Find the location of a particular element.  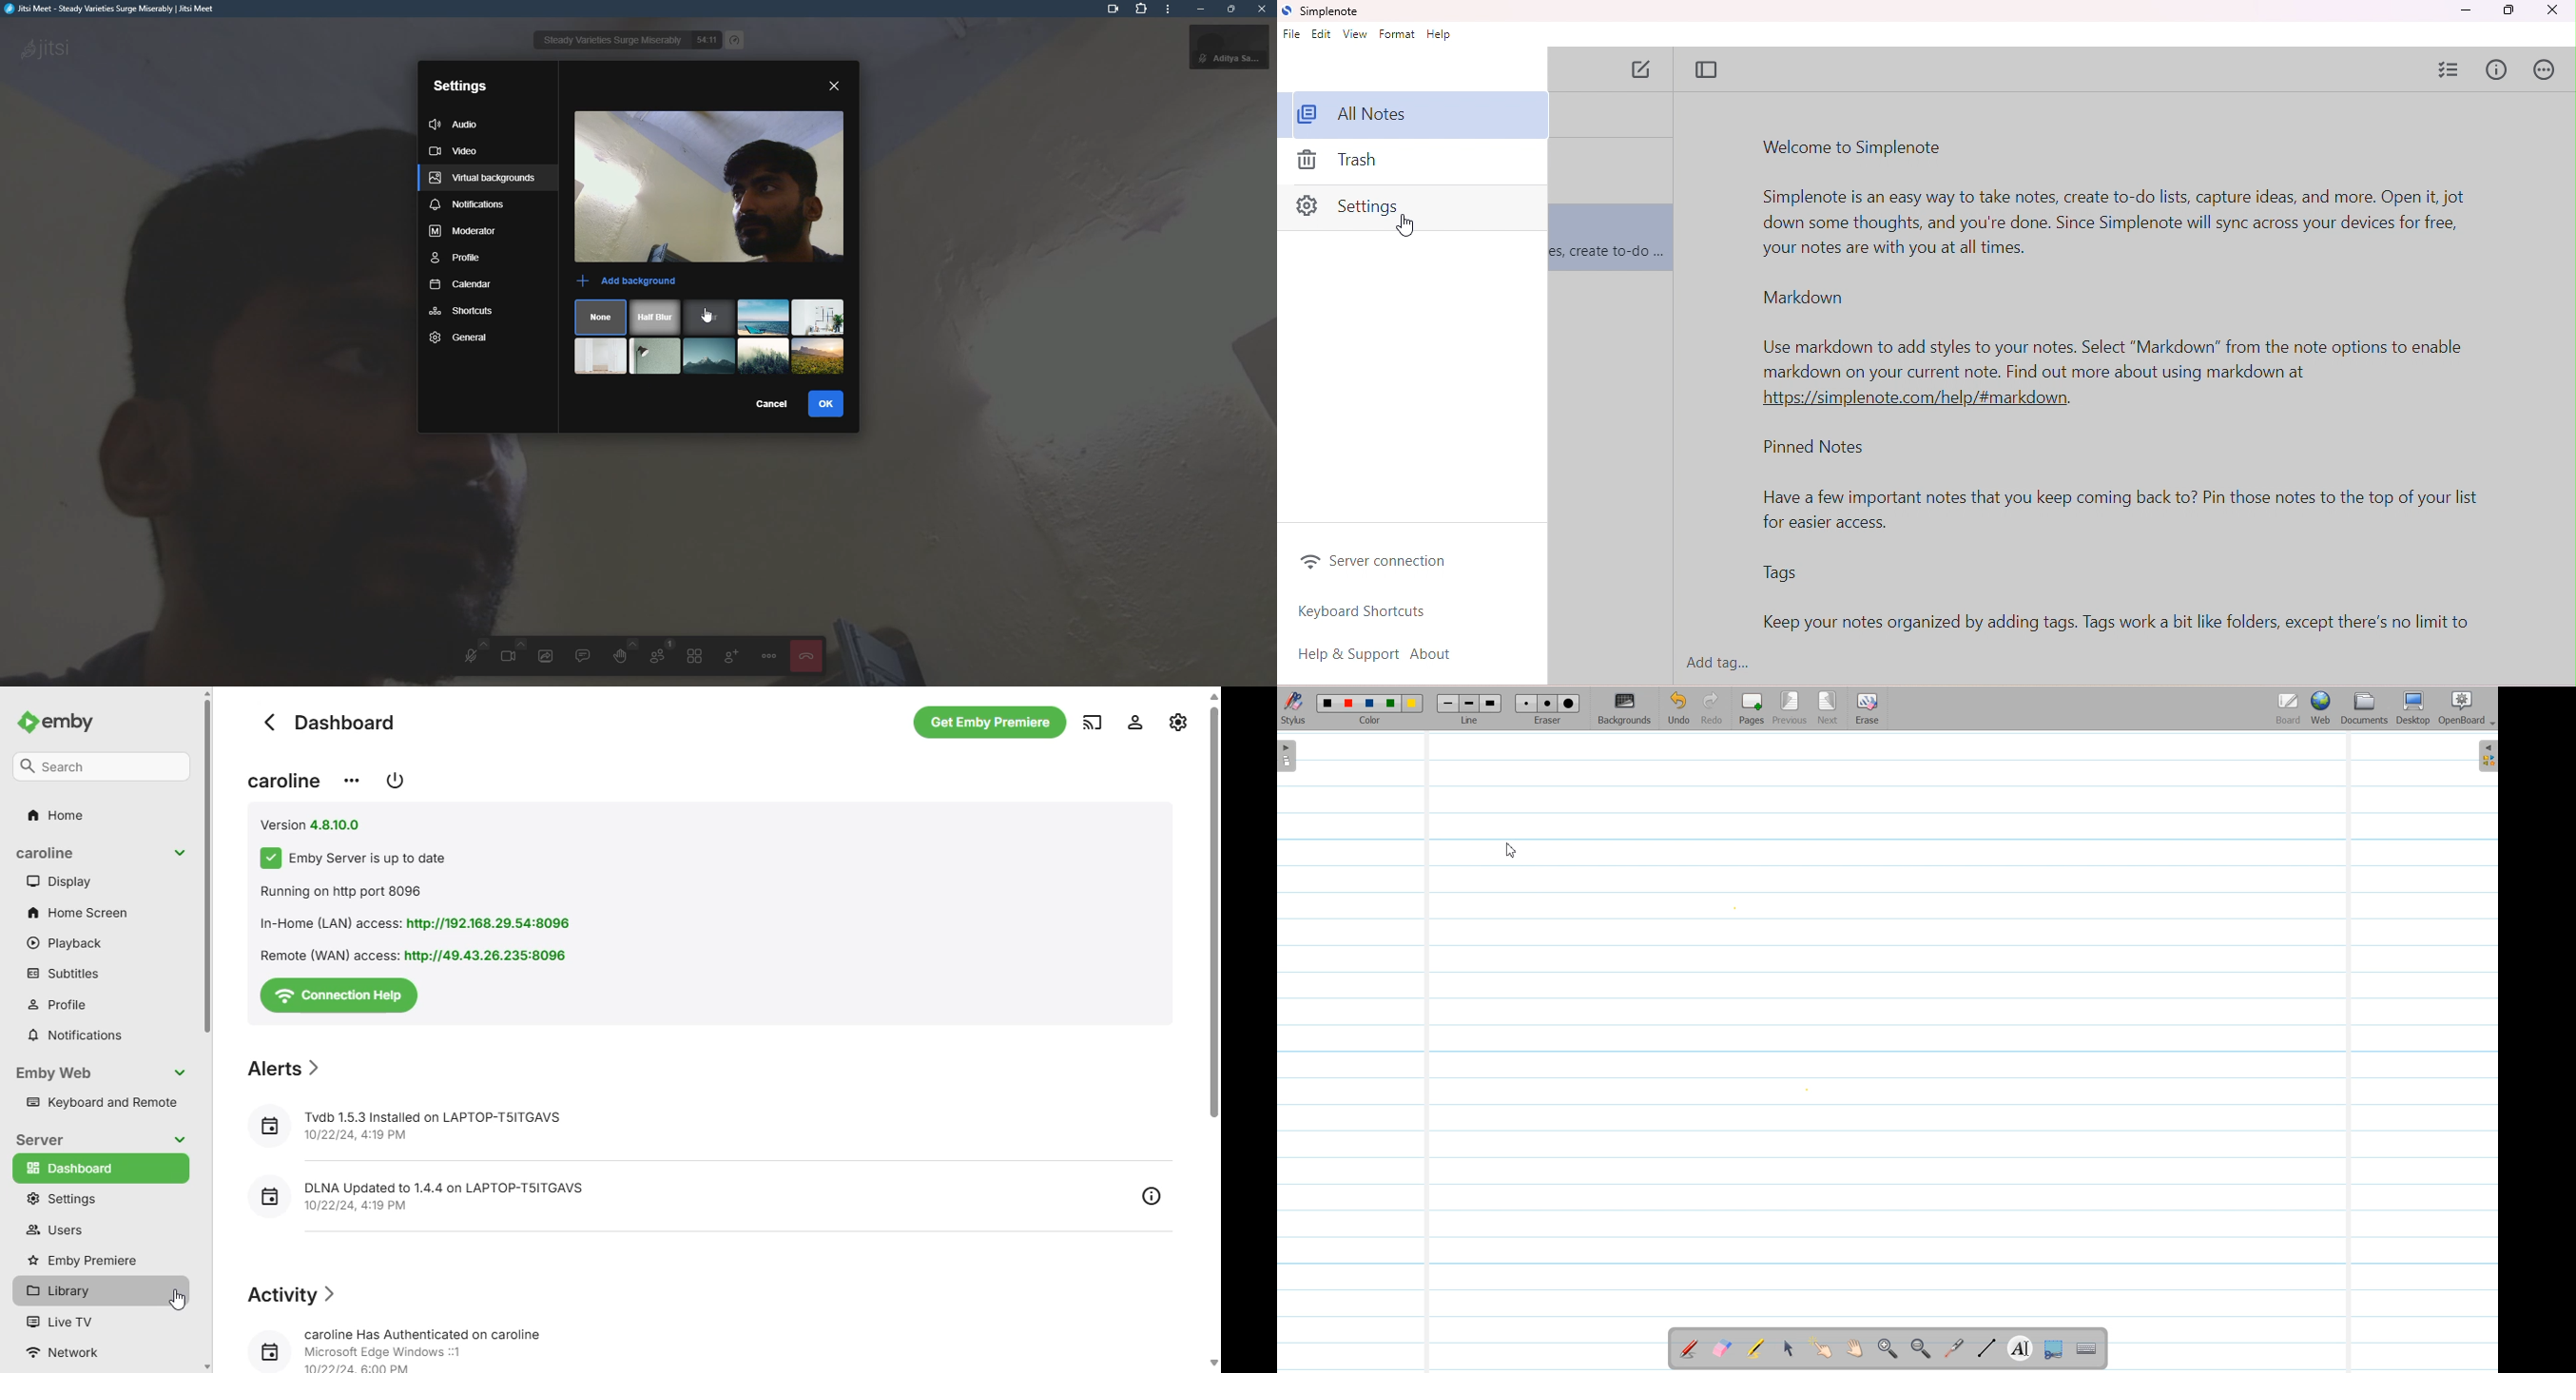

markdown is located at coordinates (1802, 297).